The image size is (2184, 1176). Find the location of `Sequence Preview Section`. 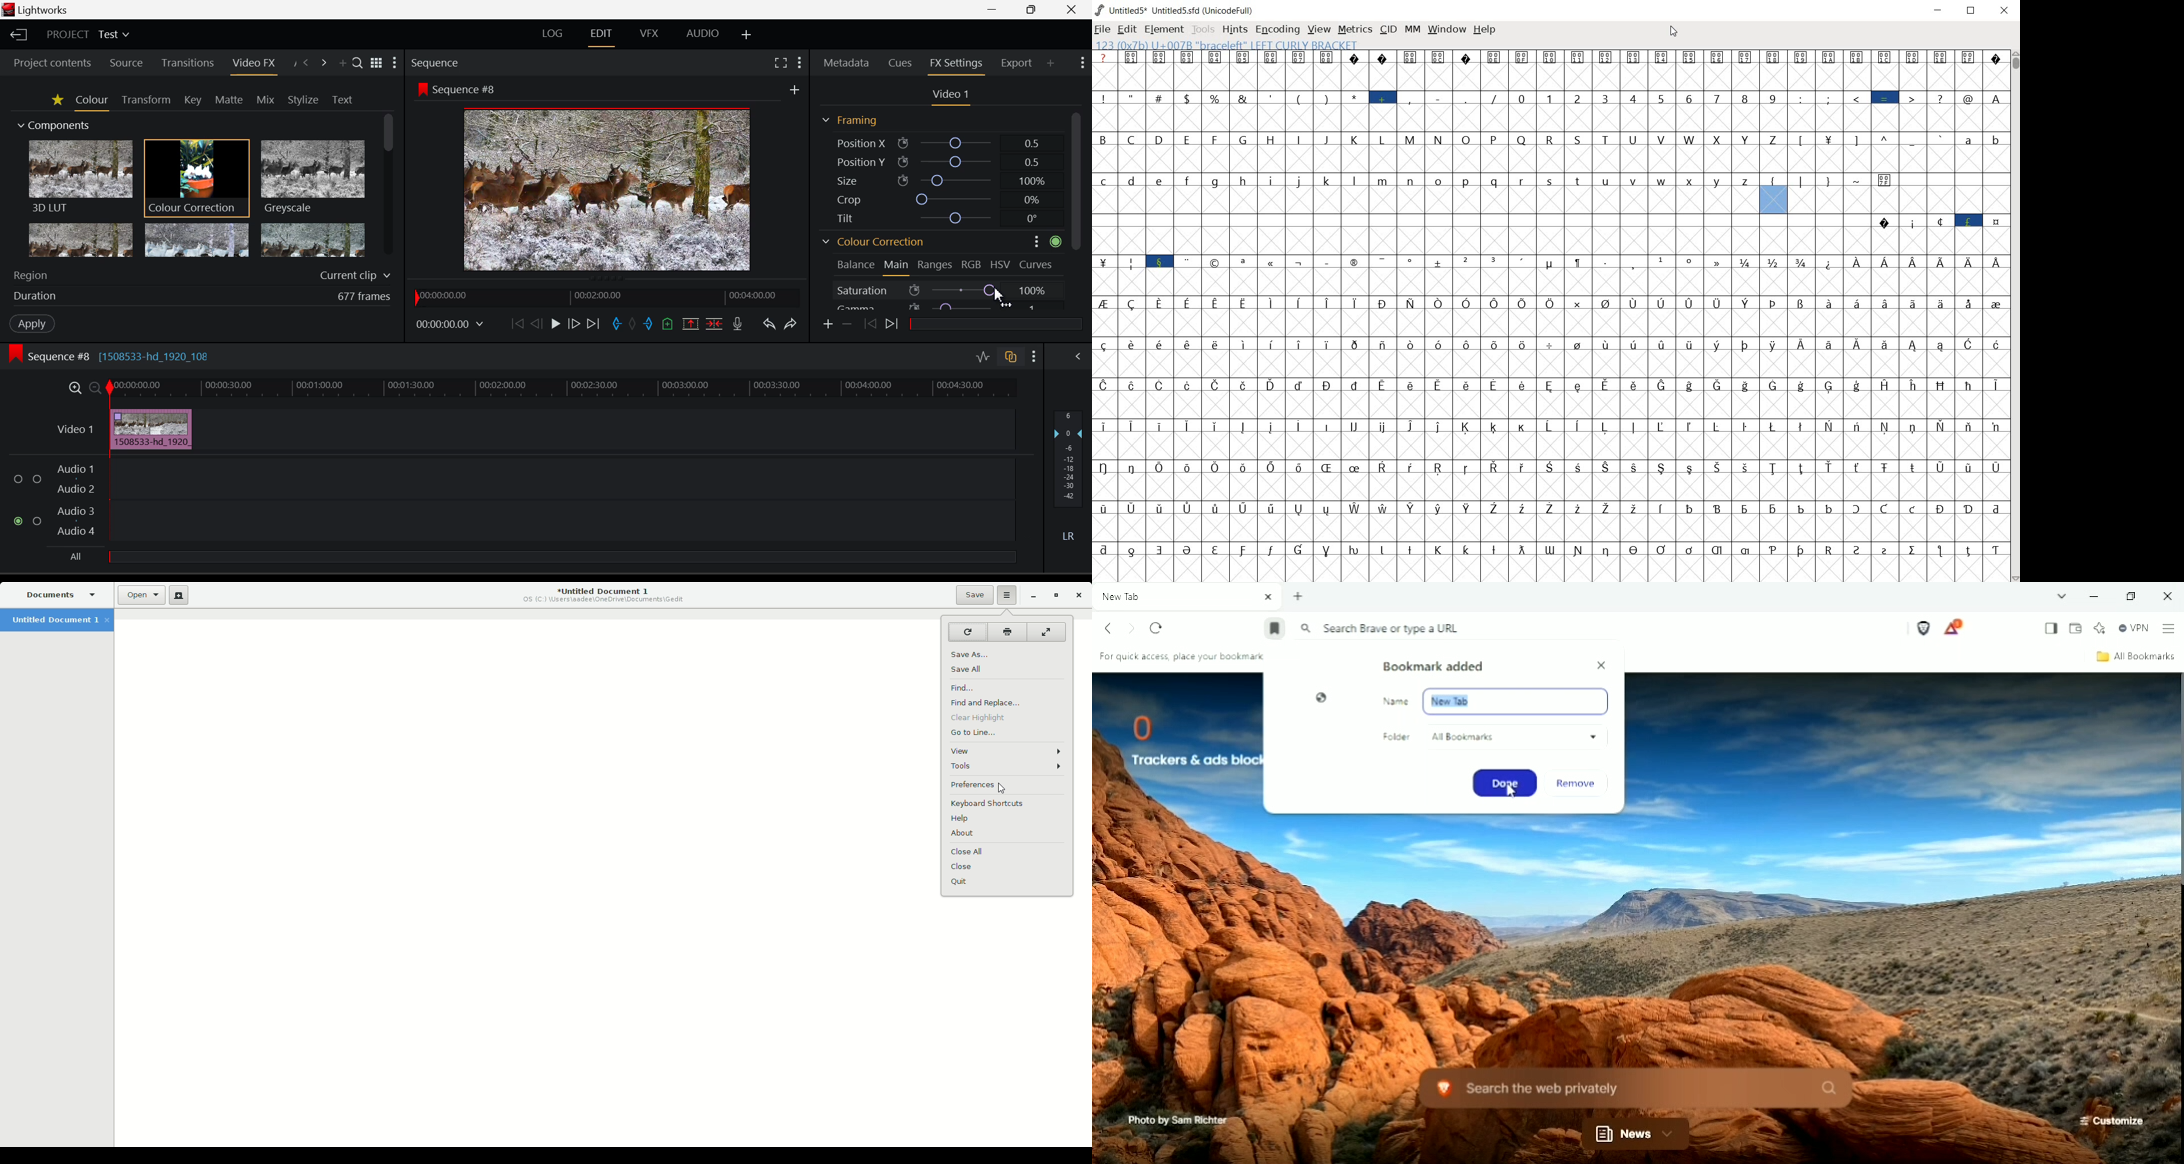

Sequence Preview Section is located at coordinates (437, 64).